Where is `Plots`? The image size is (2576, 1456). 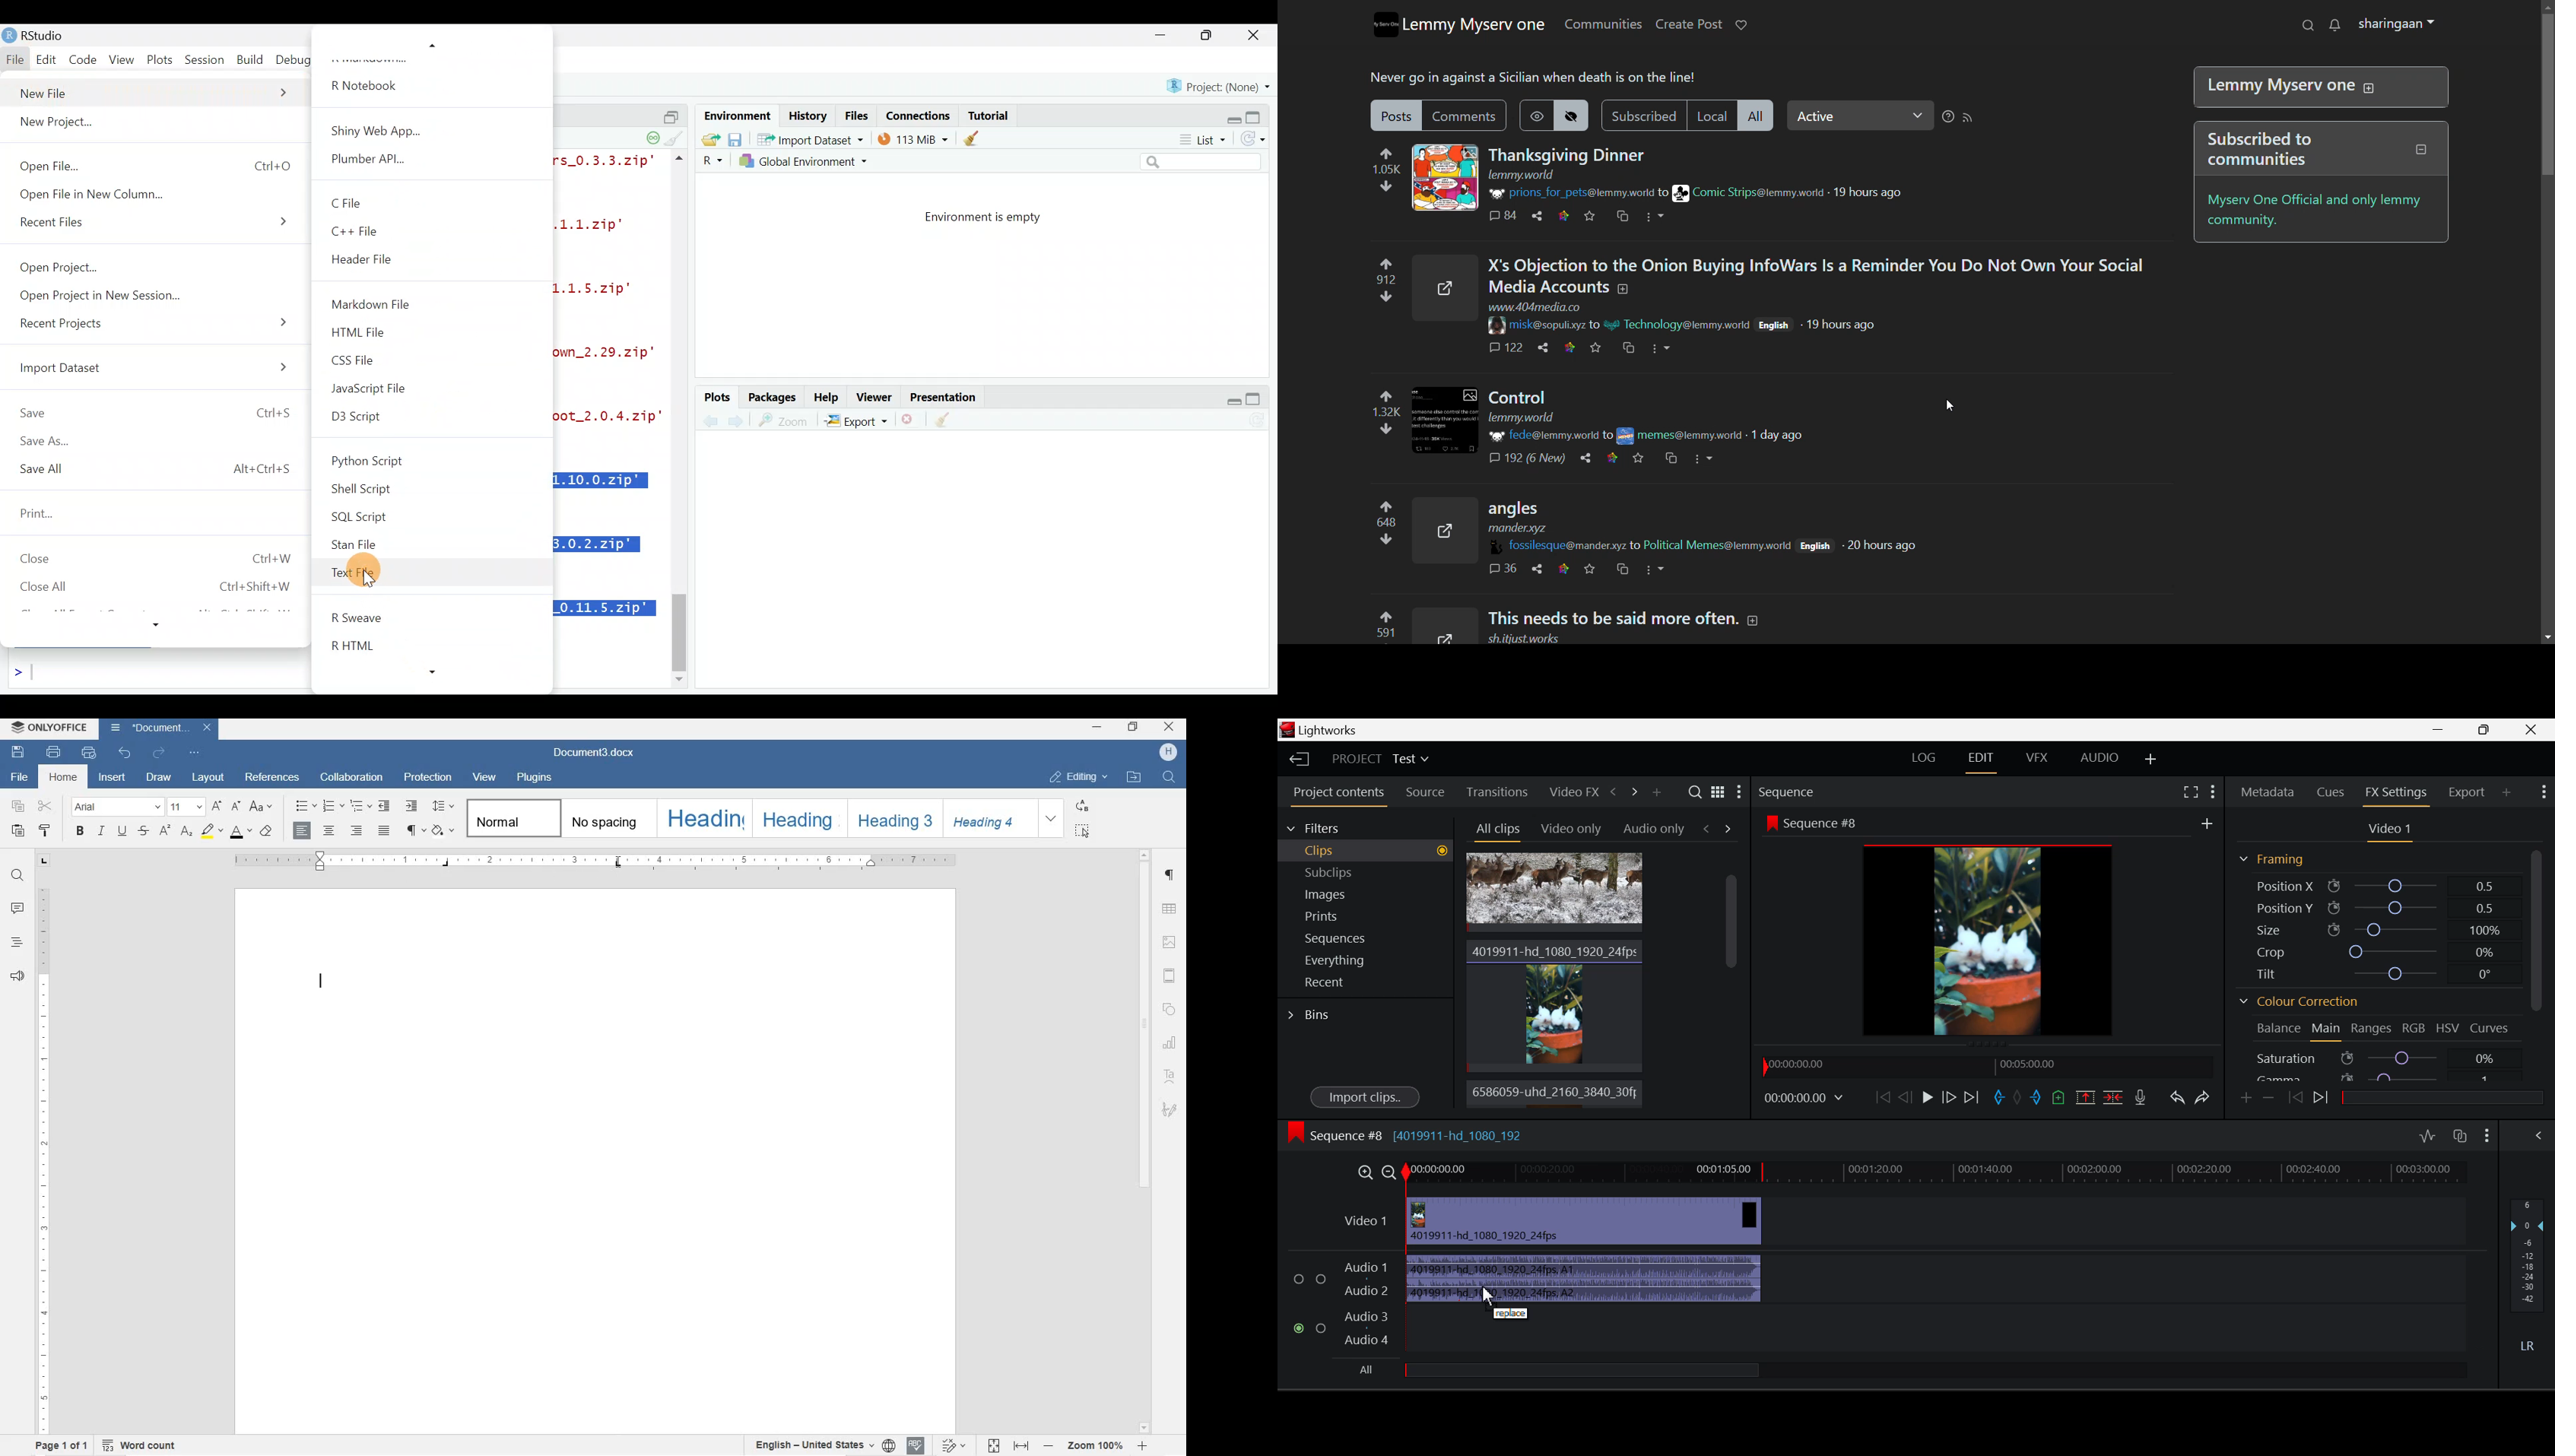 Plots is located at coordinates (718, 398).